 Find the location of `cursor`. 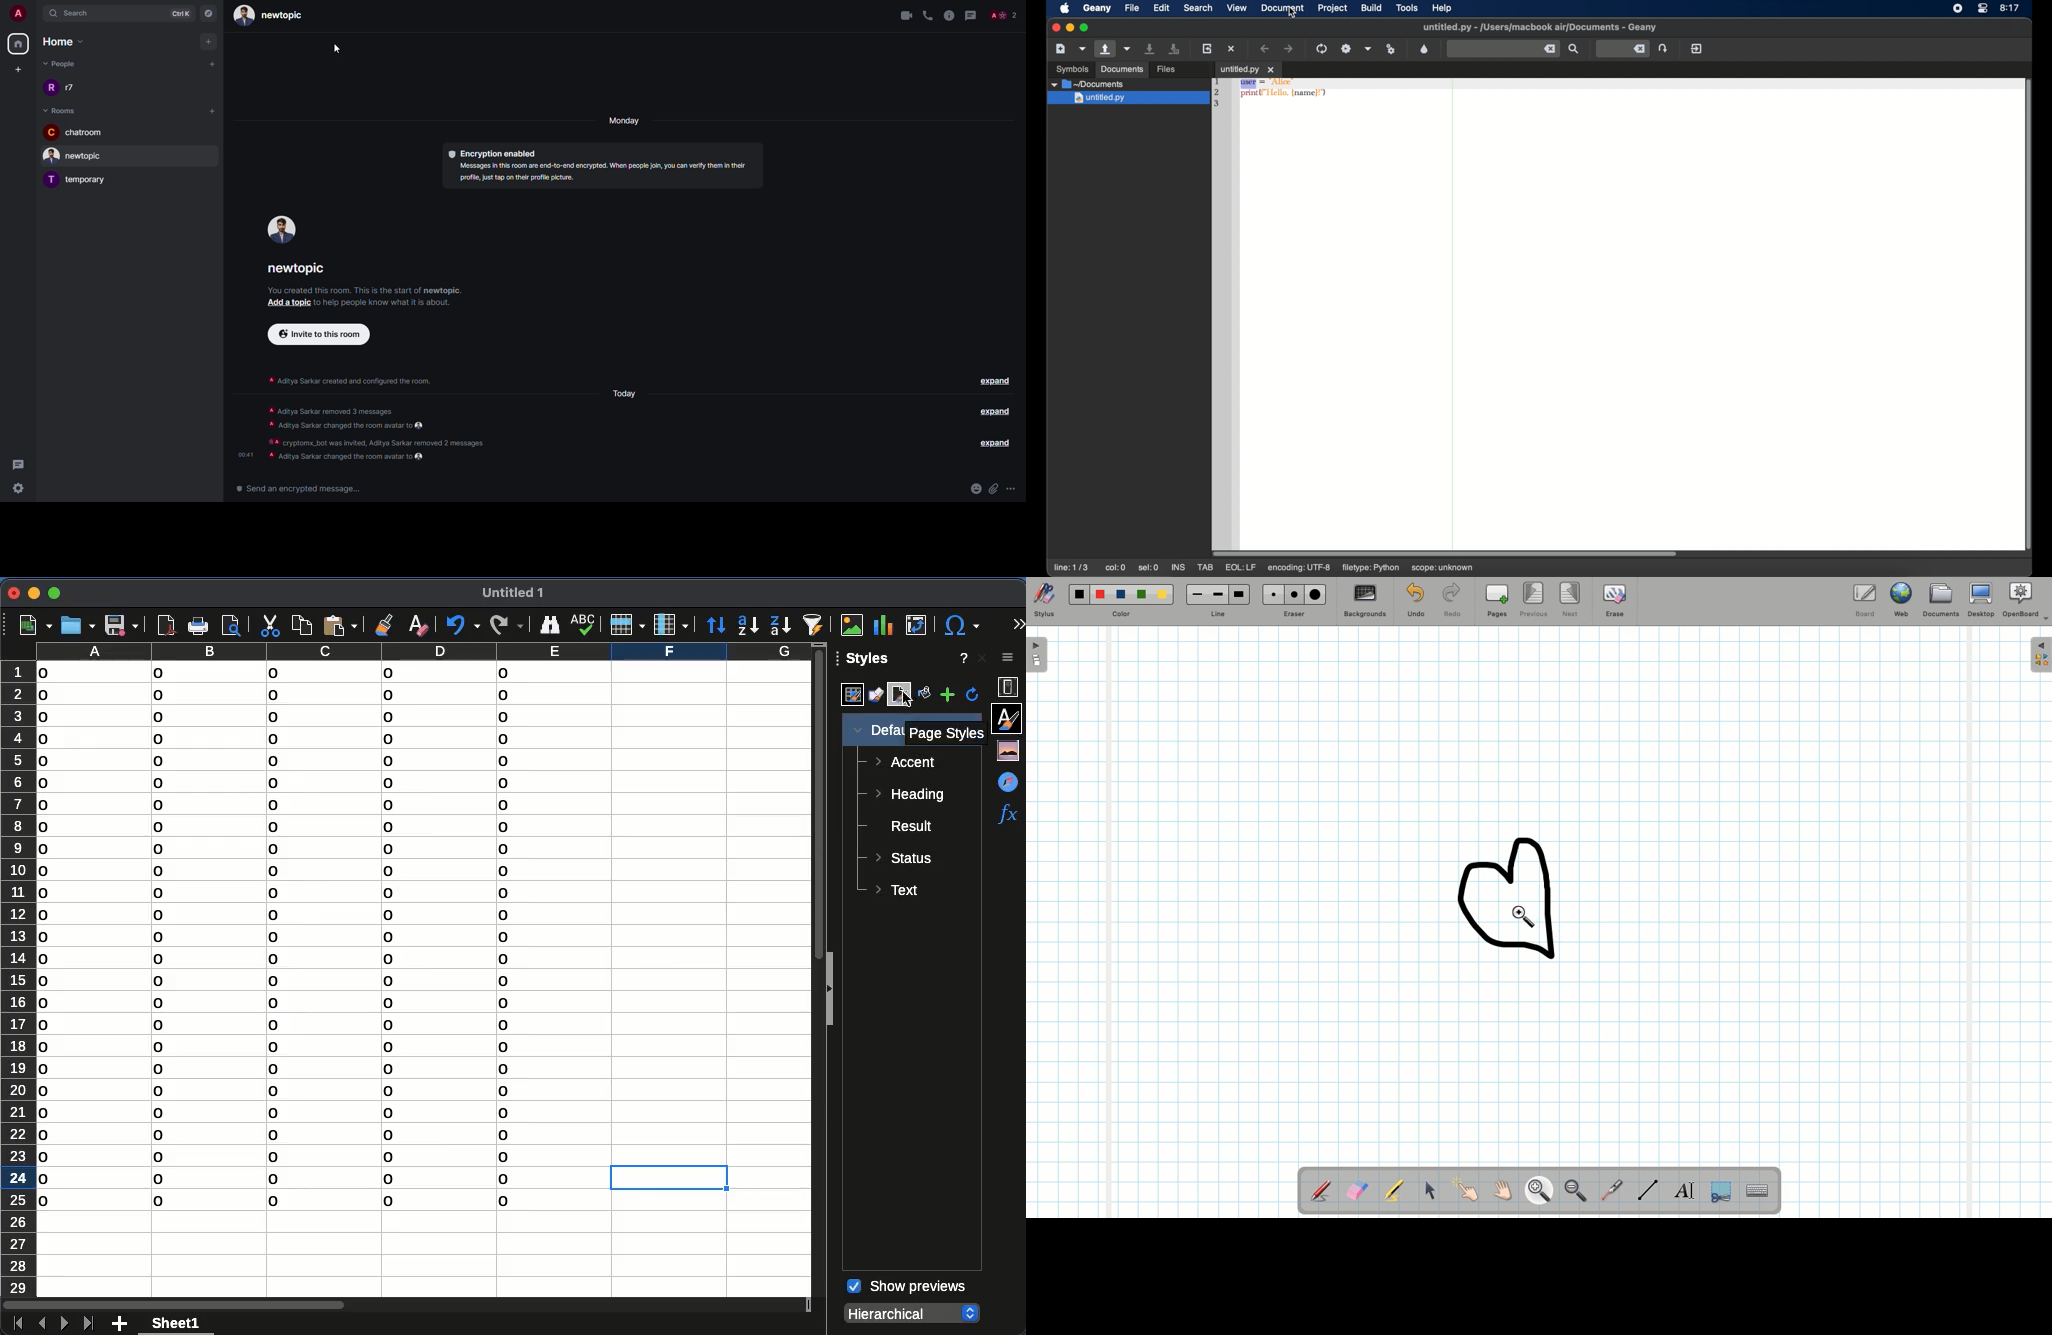

cursor is located at coordinates (335, 51).